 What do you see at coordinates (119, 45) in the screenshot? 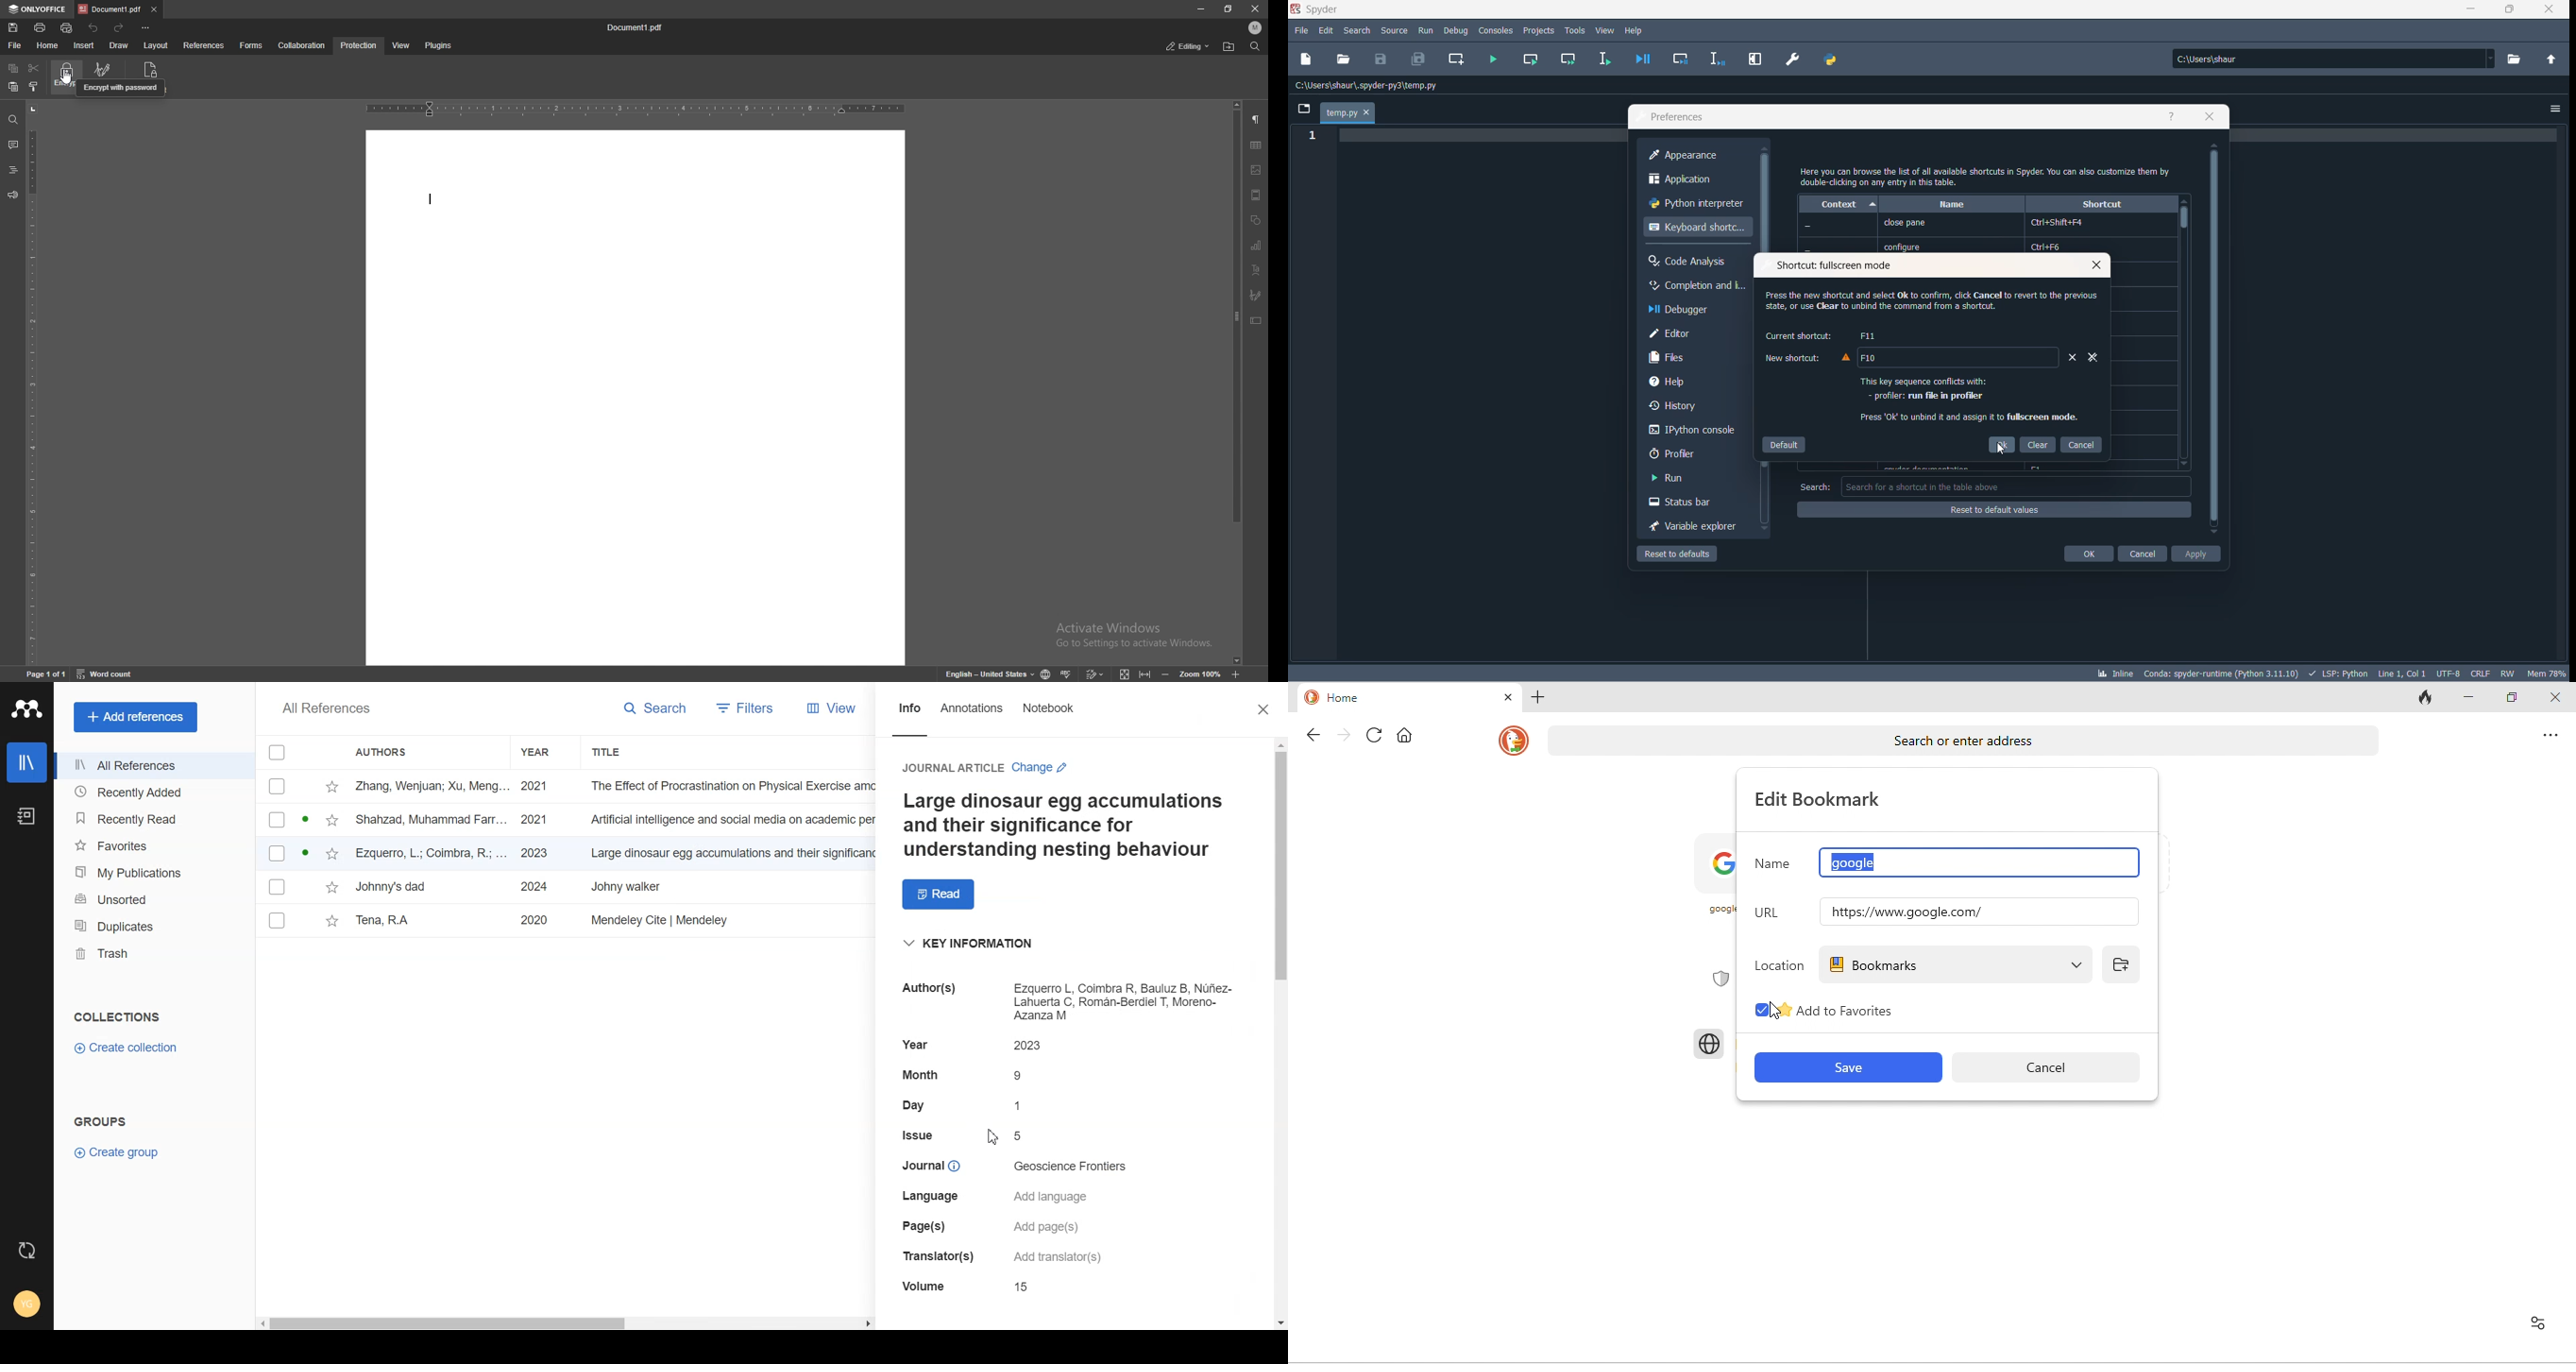
I see `draw` at bounding box center [119, 45].